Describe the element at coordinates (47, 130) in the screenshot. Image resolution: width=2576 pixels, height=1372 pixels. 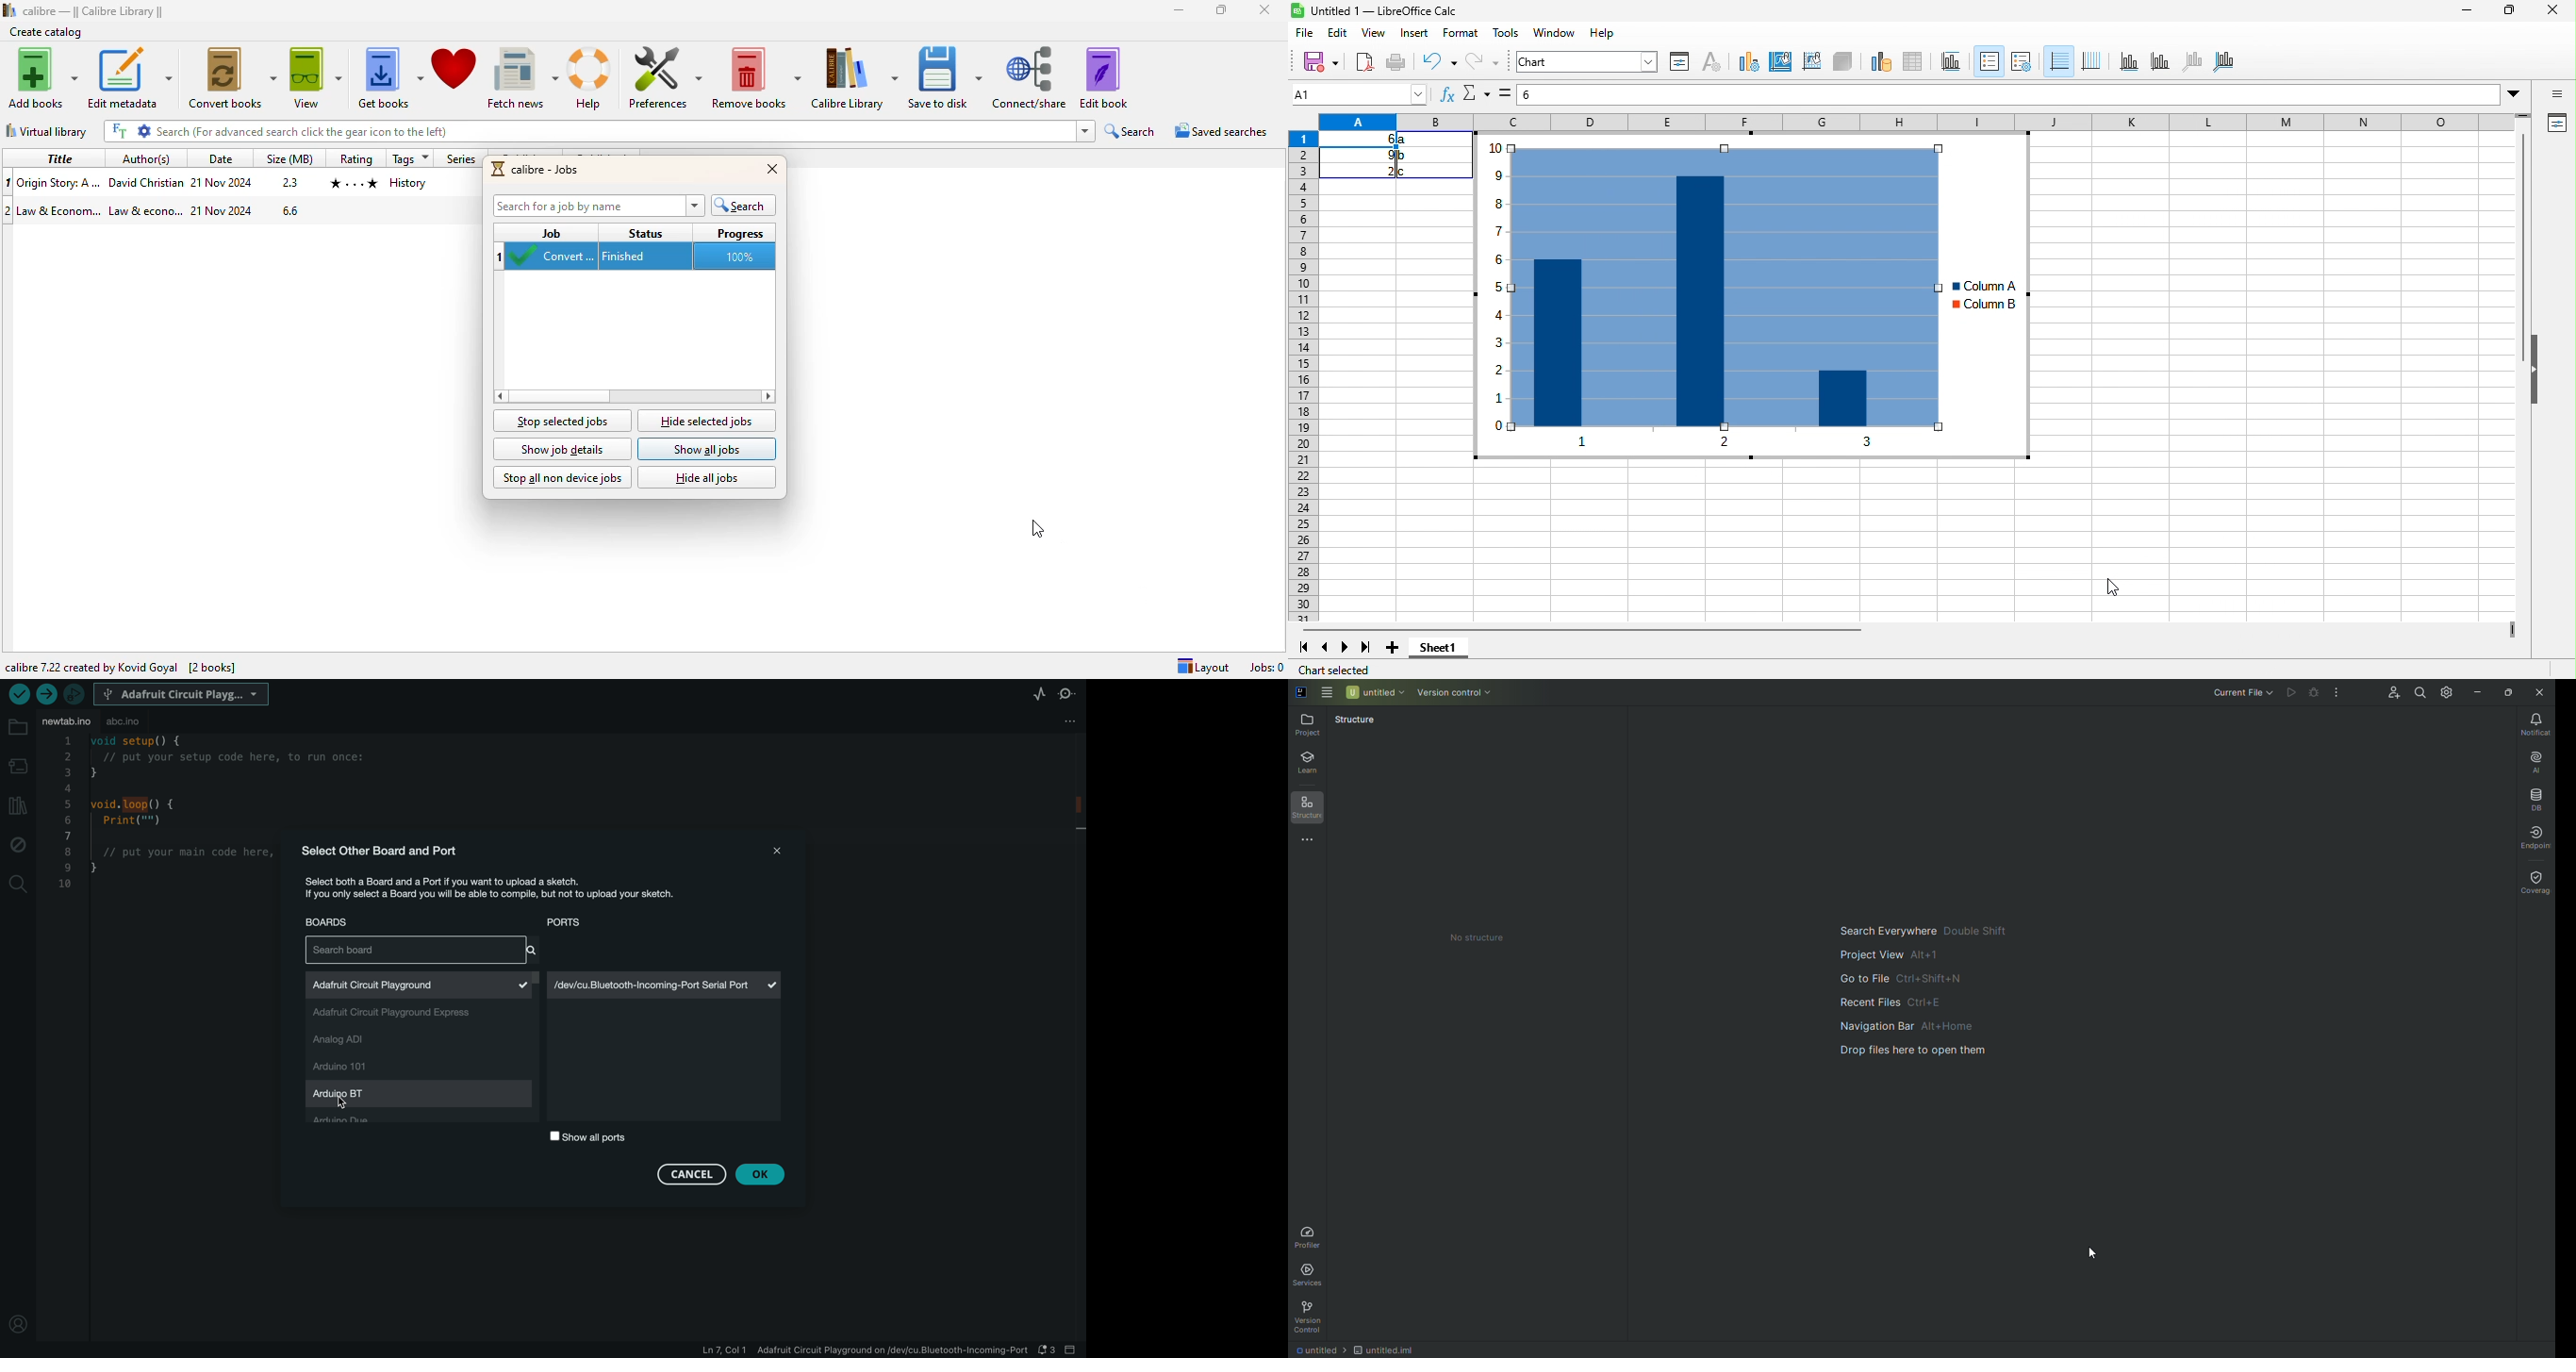
I see `virtual library` at that location.